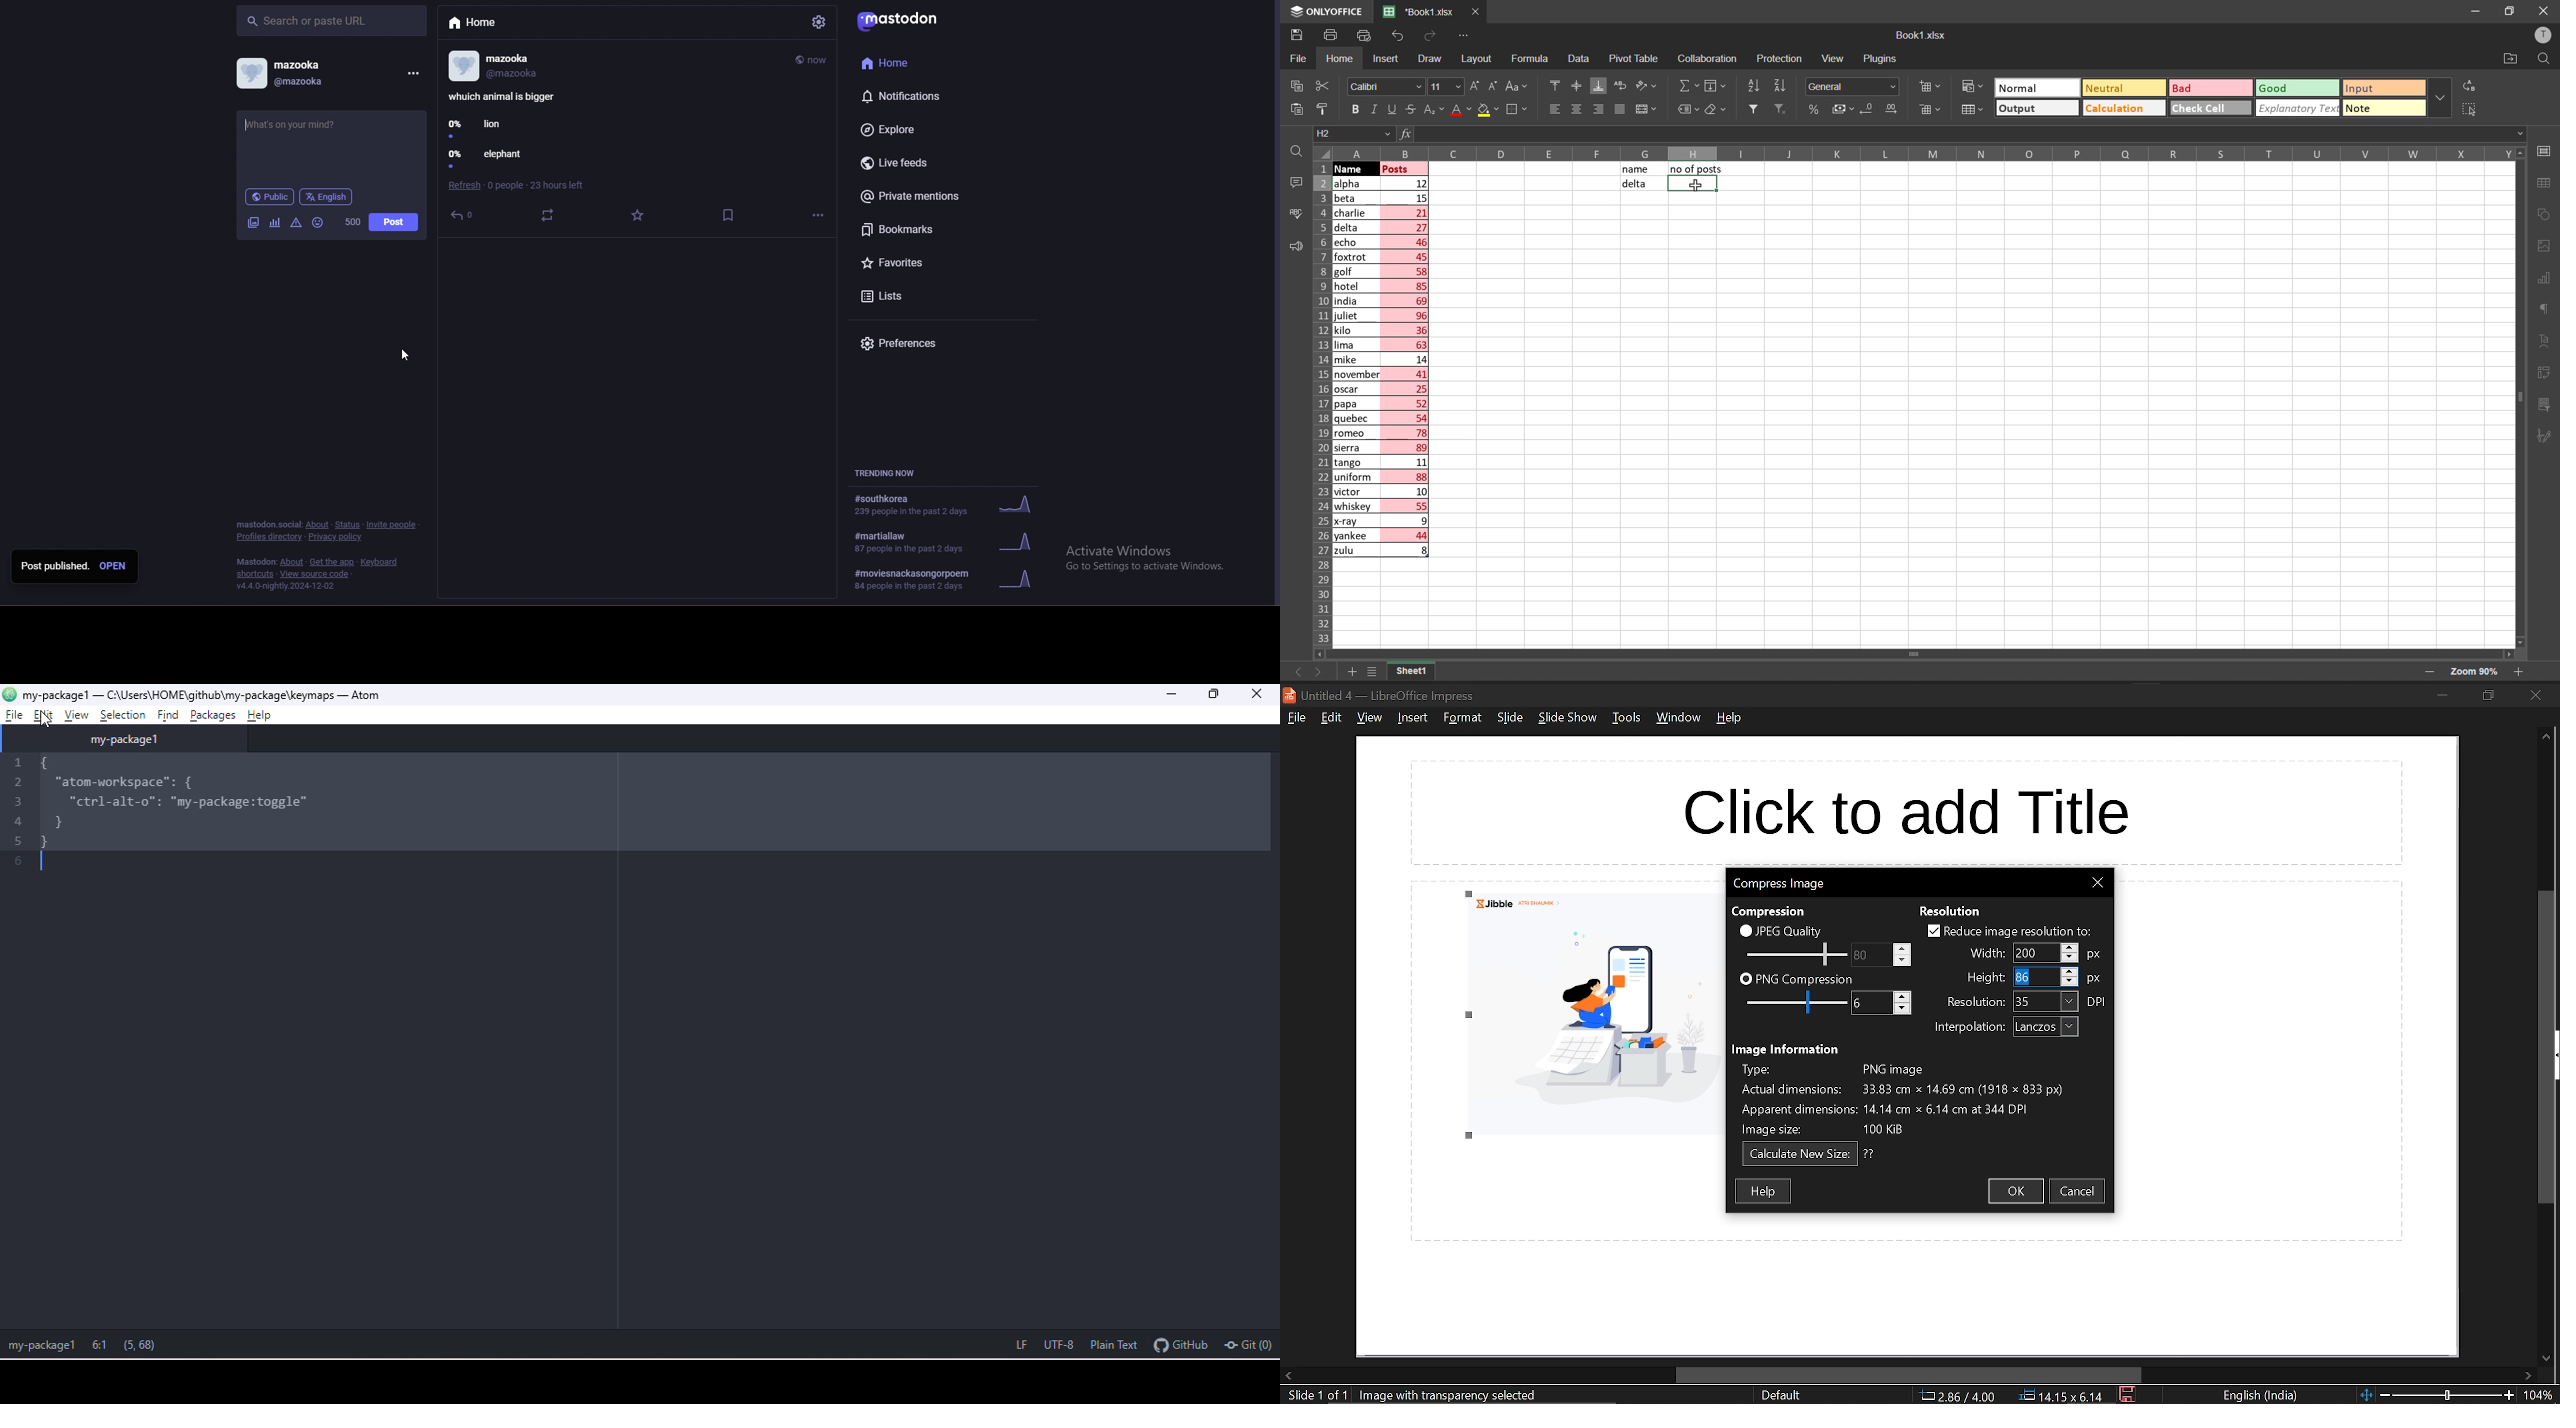 The image size is (2576, 1428). Describe the element at coordinates (2095, 955) in the screenshot. I see `width unit: px` at that location.